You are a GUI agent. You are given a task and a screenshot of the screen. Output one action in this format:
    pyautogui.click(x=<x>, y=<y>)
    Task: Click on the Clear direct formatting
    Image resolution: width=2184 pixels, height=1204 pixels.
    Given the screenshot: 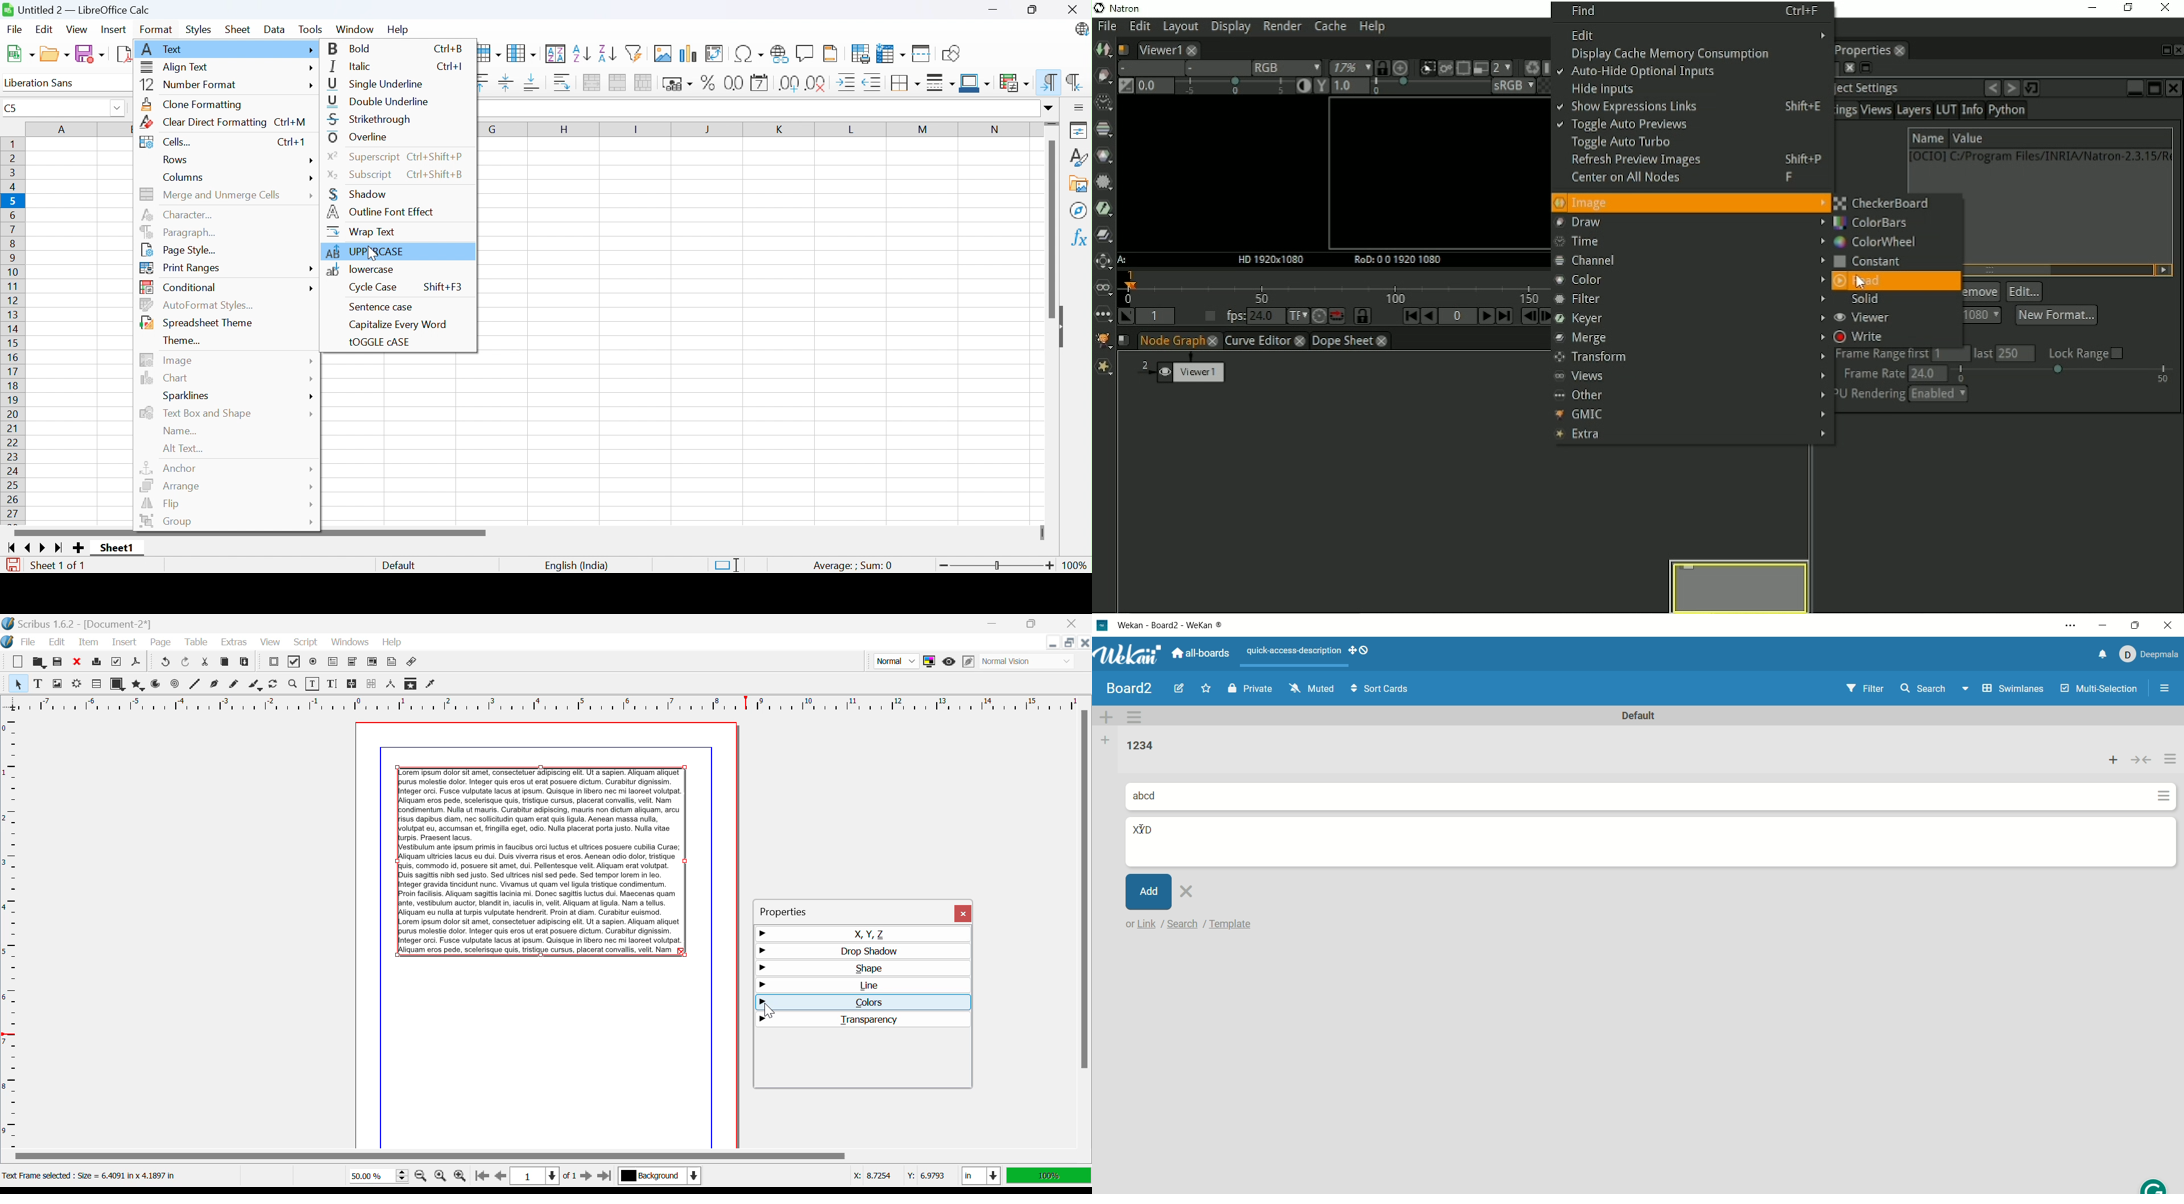 What is the action you would take?
    pyautogui.click(x=204, y=122)
    